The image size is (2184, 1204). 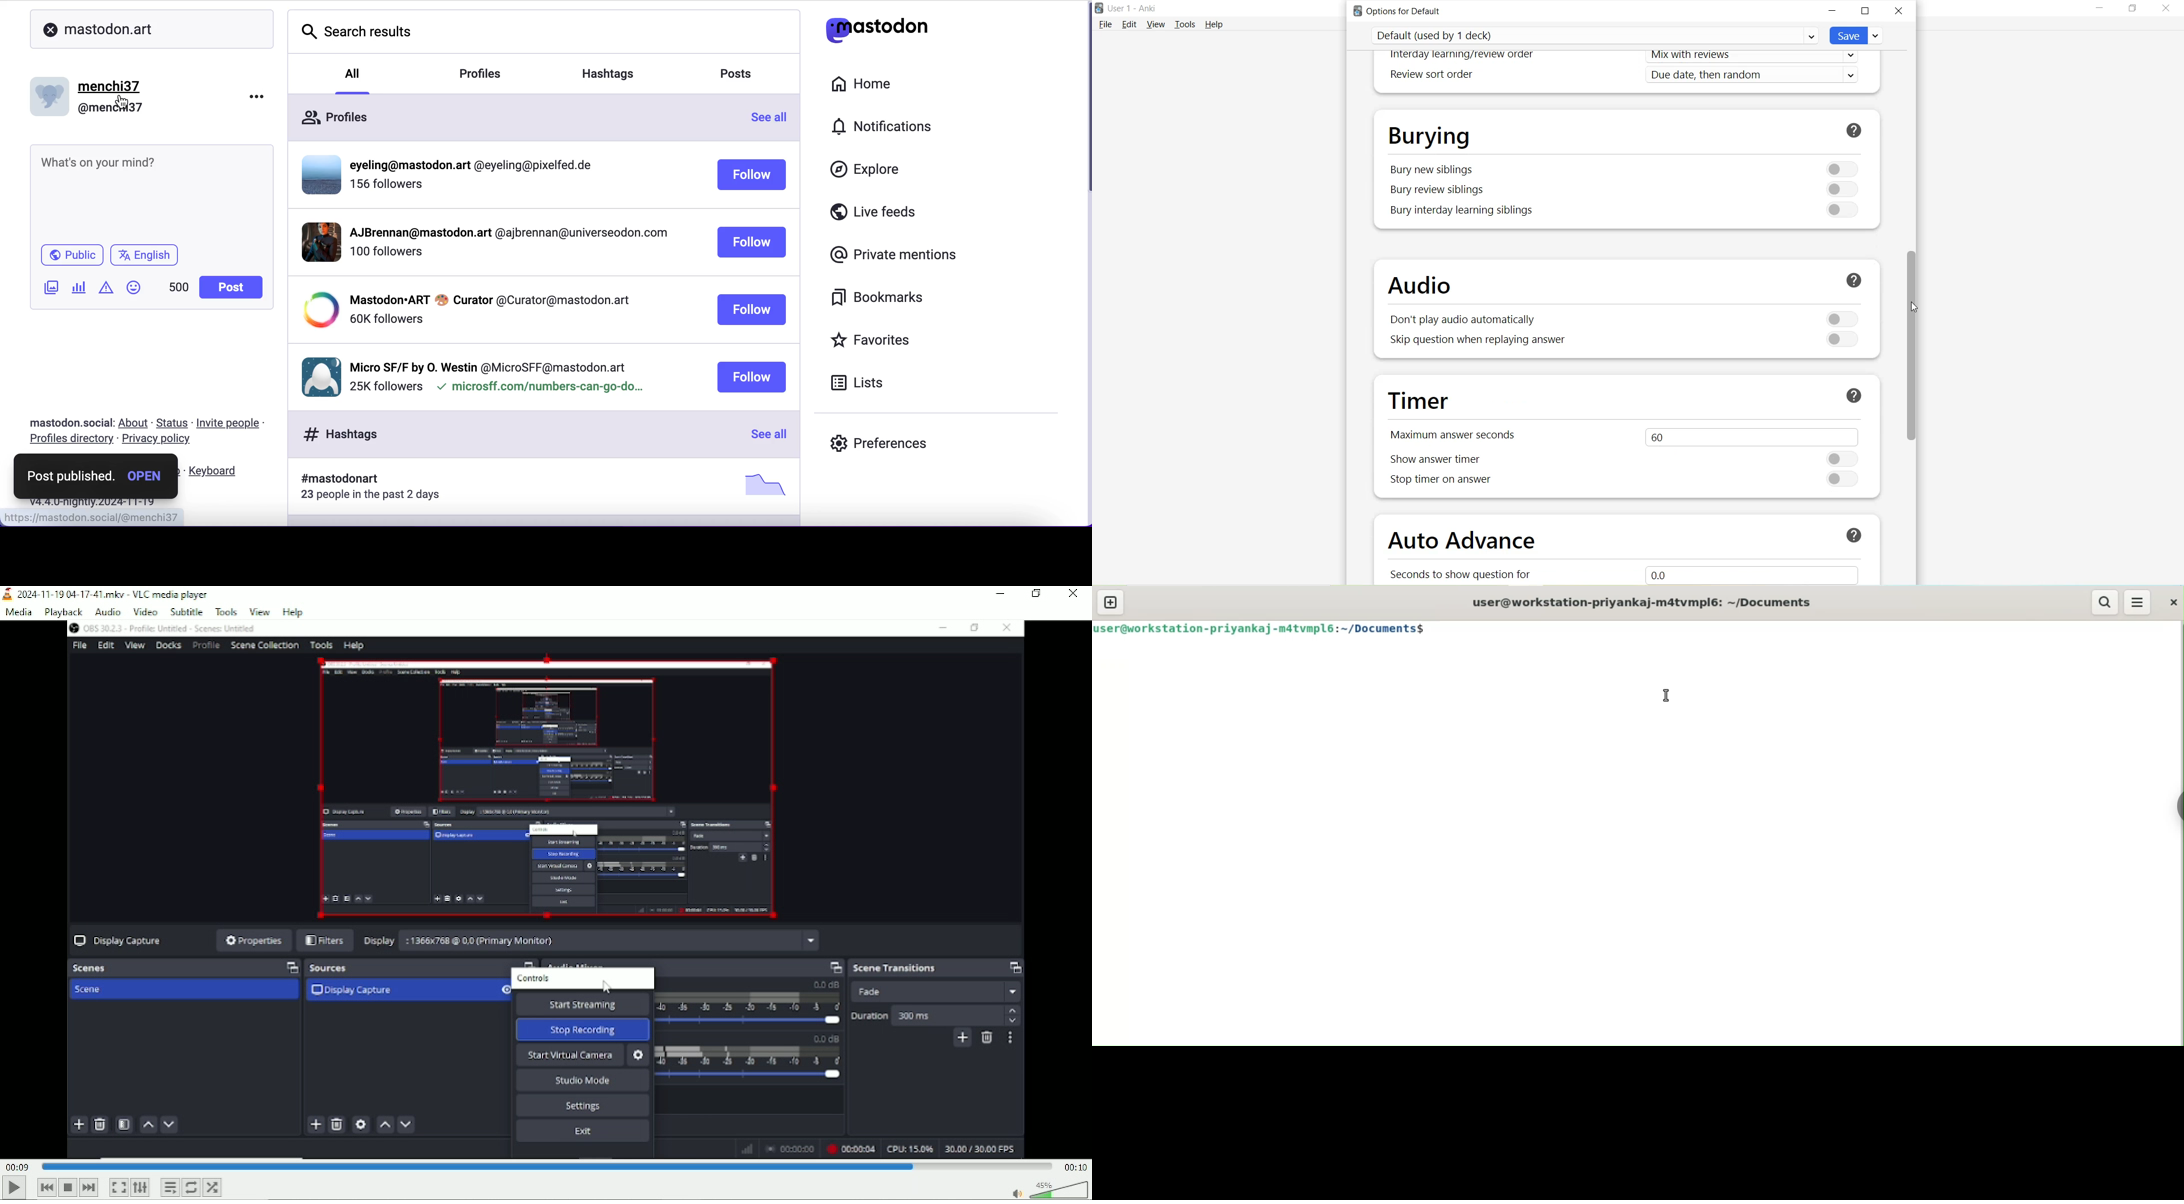 What do you see at coordinates (2165, 10) in the screenshot?
I see `Close` at bounding box center [2165, 10].